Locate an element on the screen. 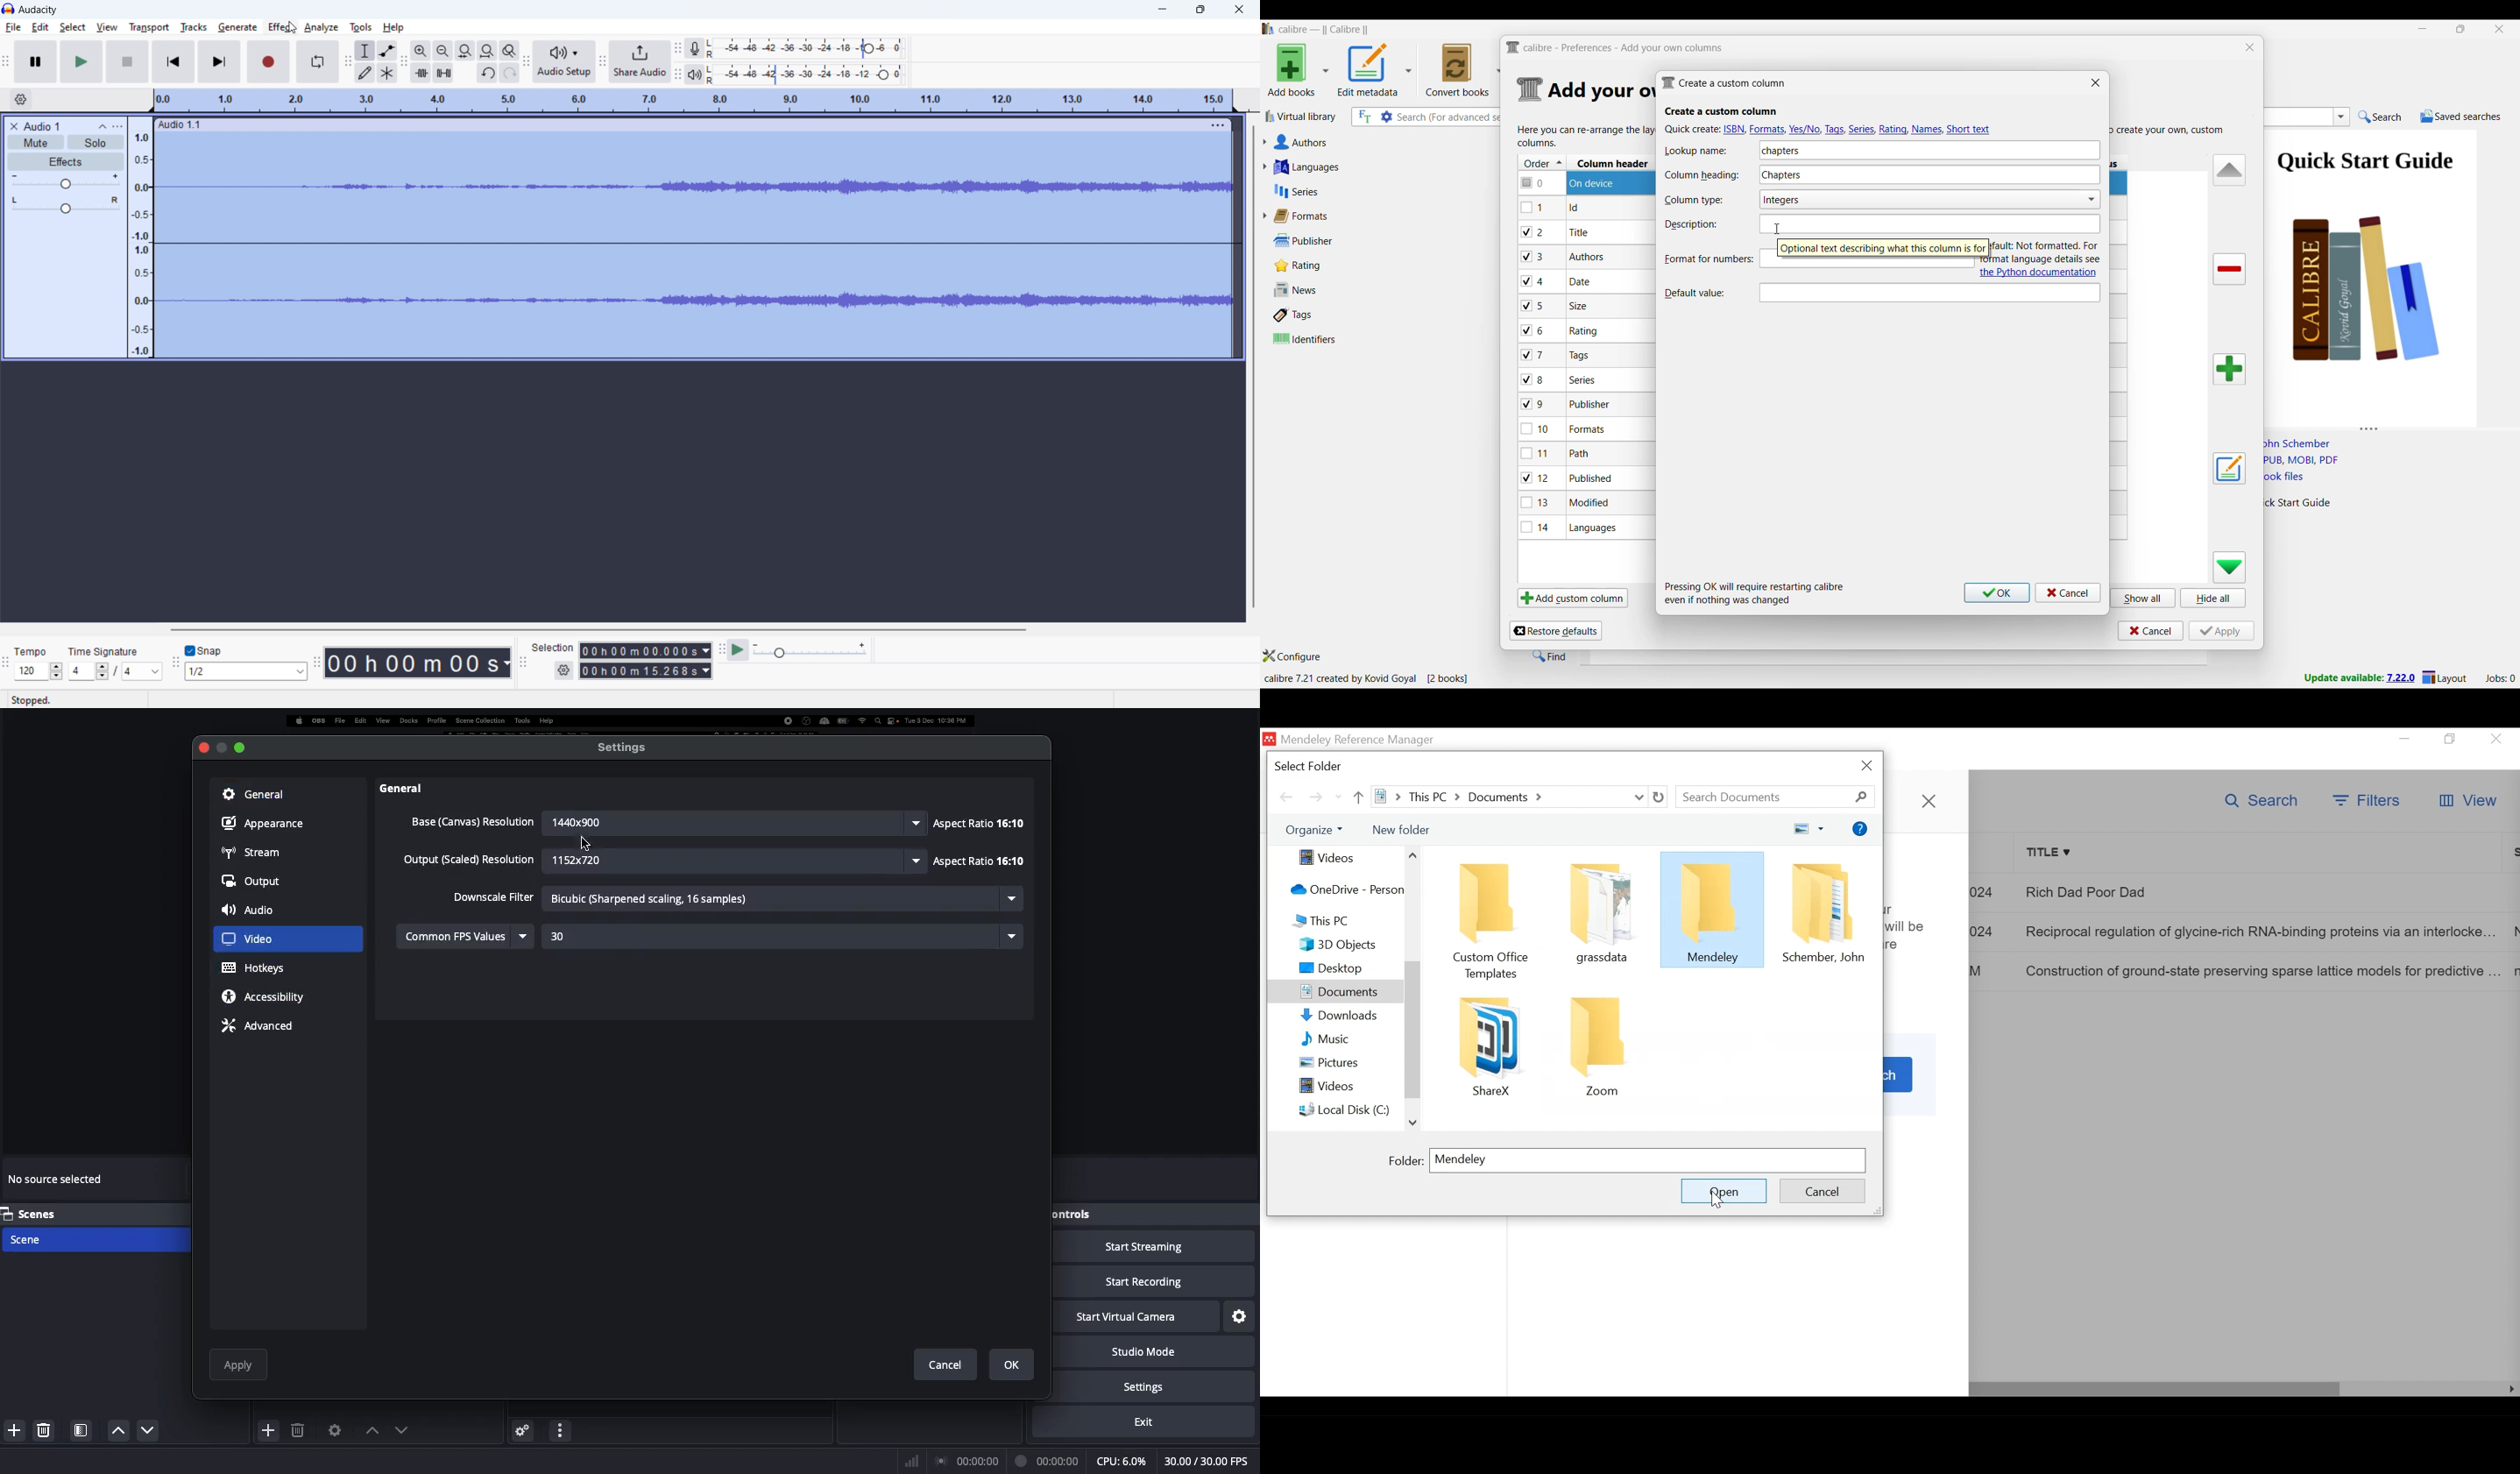 The height and width of the screenshot is (1484, 2520). General is located at coordinates (251, 793).